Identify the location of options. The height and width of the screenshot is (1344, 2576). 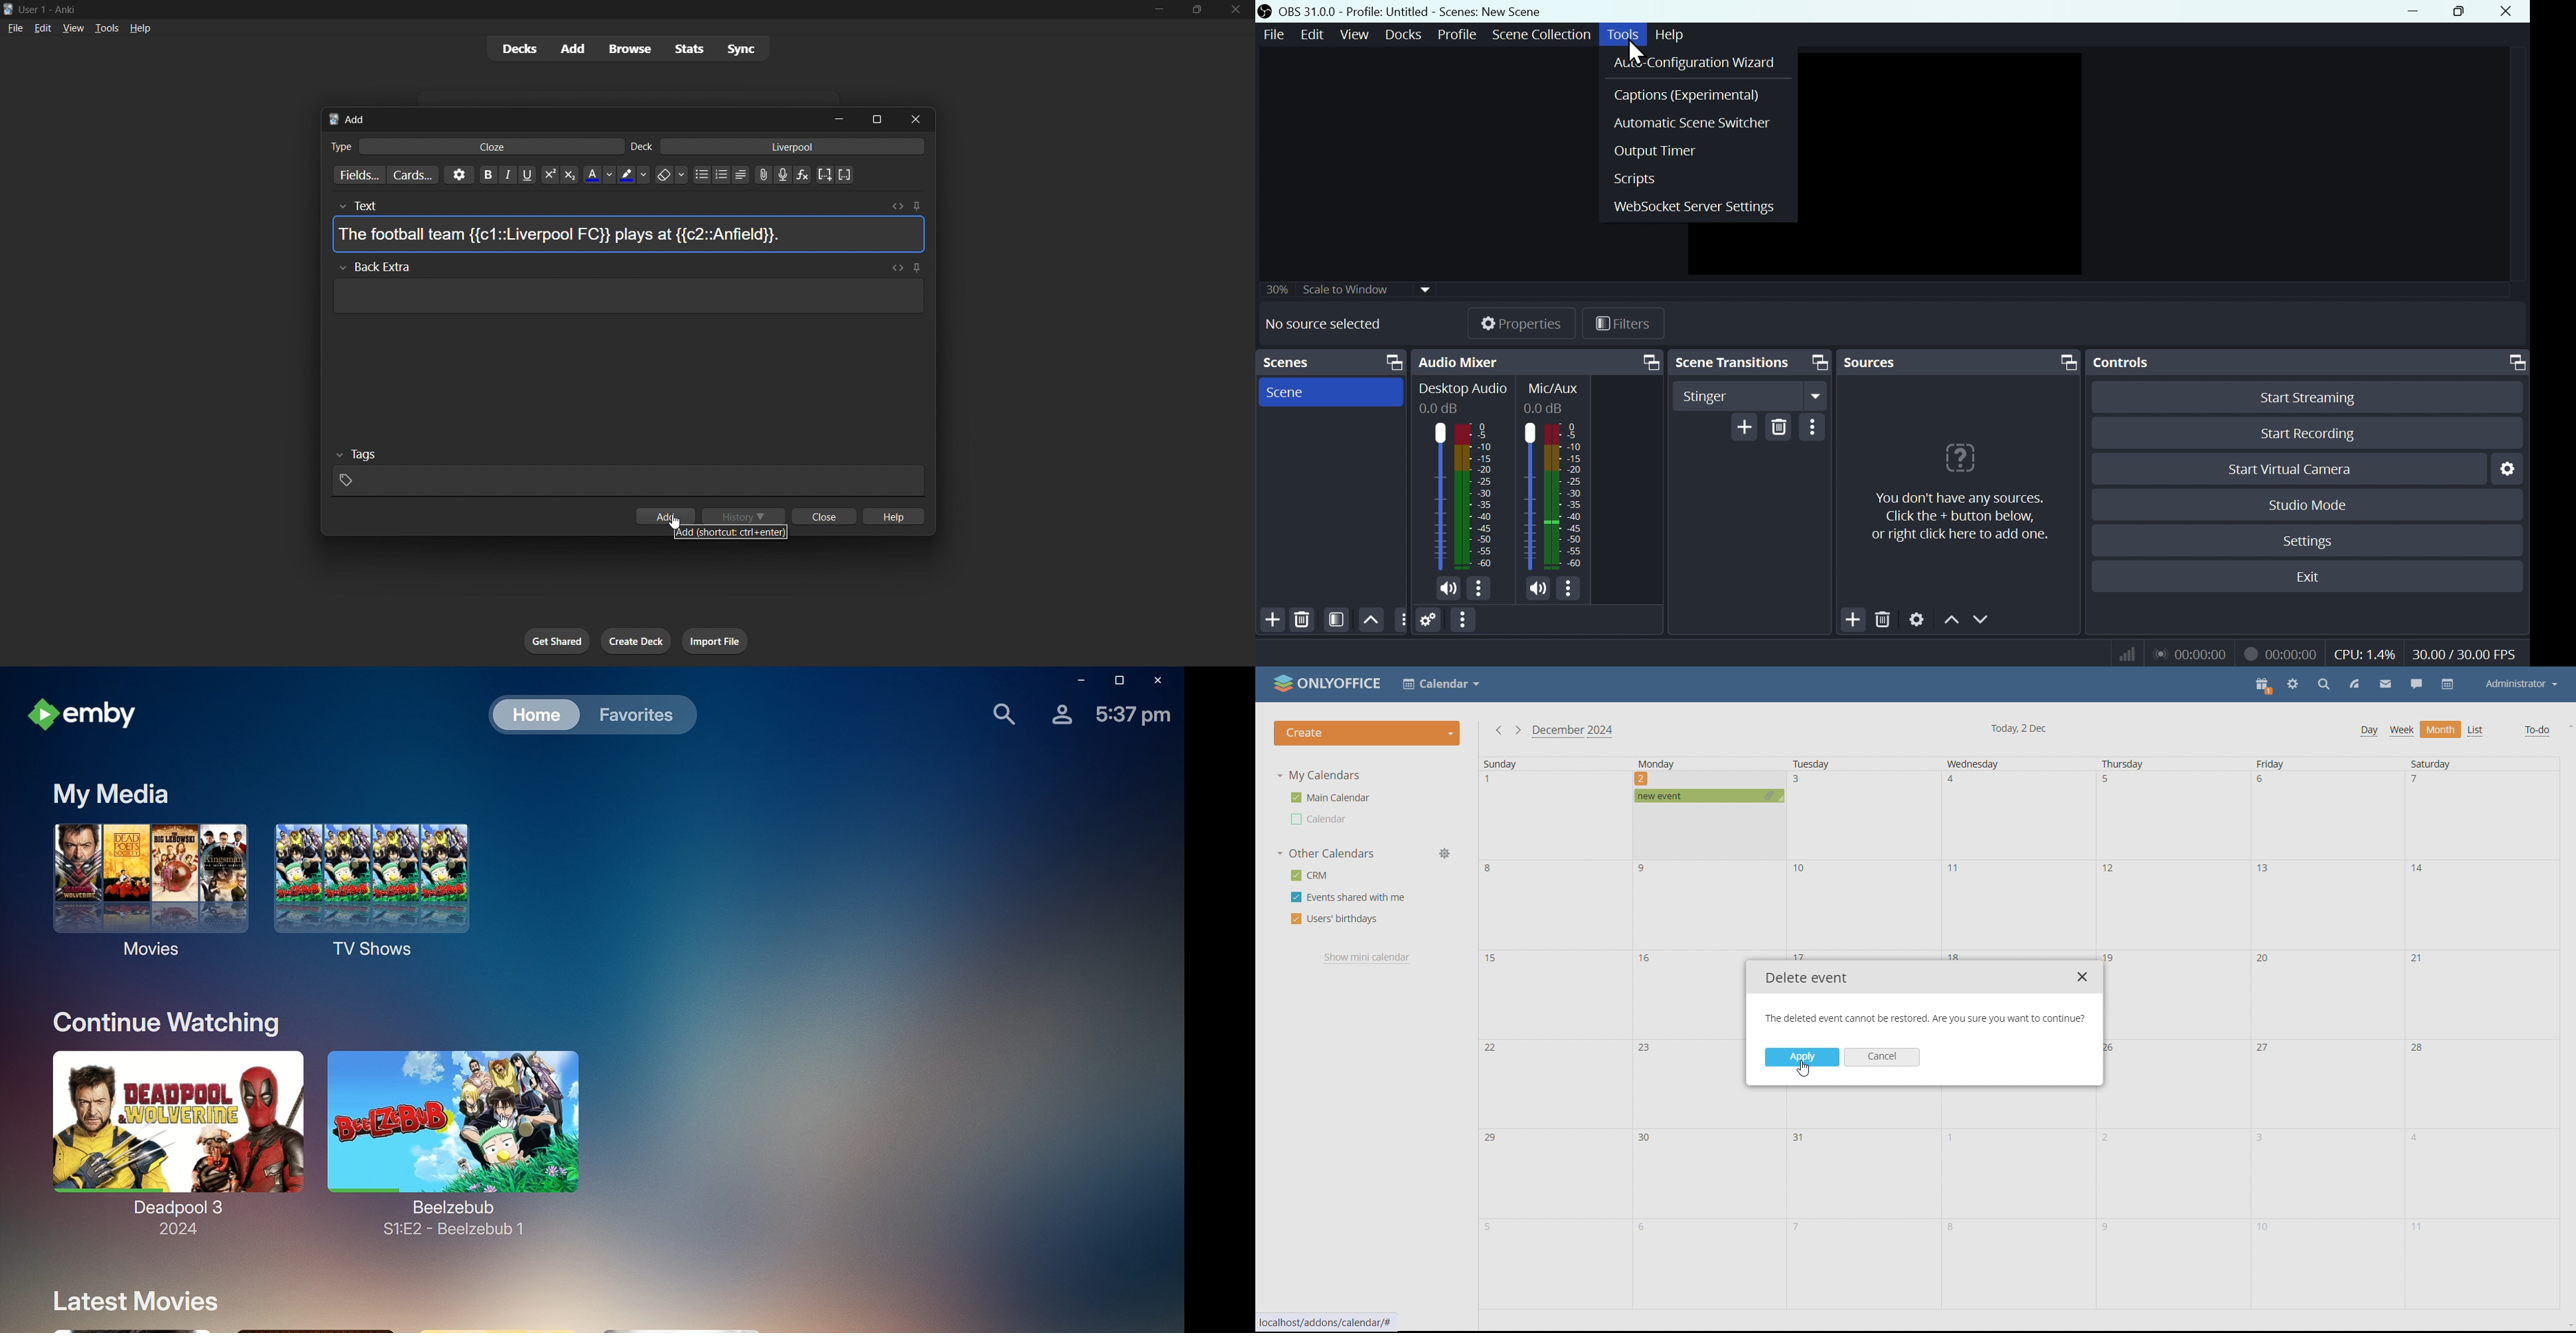
(463, 177).